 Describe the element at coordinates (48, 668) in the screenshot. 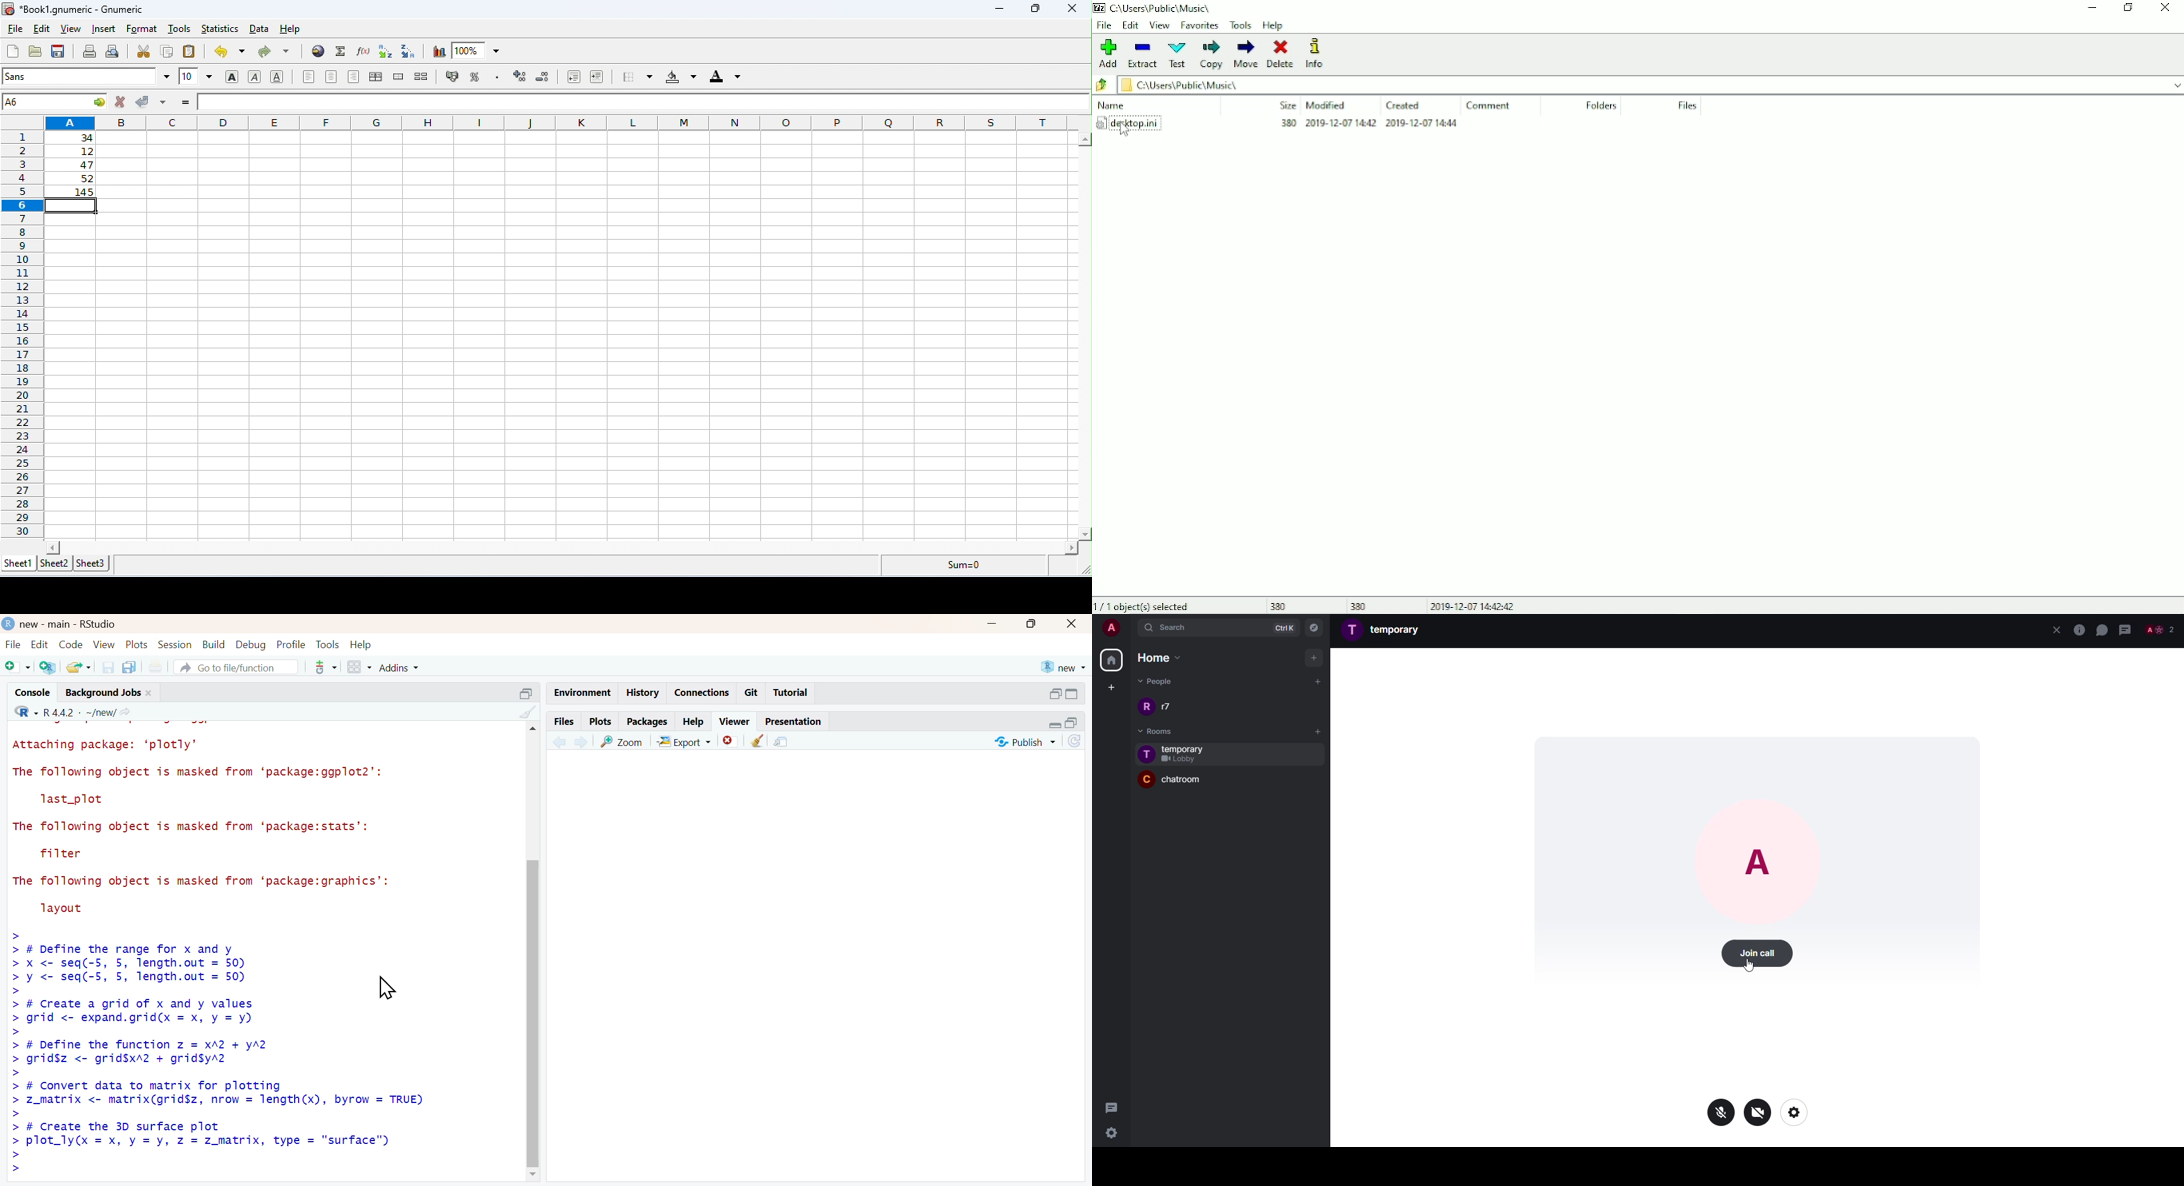

I see `create a project` at that location.